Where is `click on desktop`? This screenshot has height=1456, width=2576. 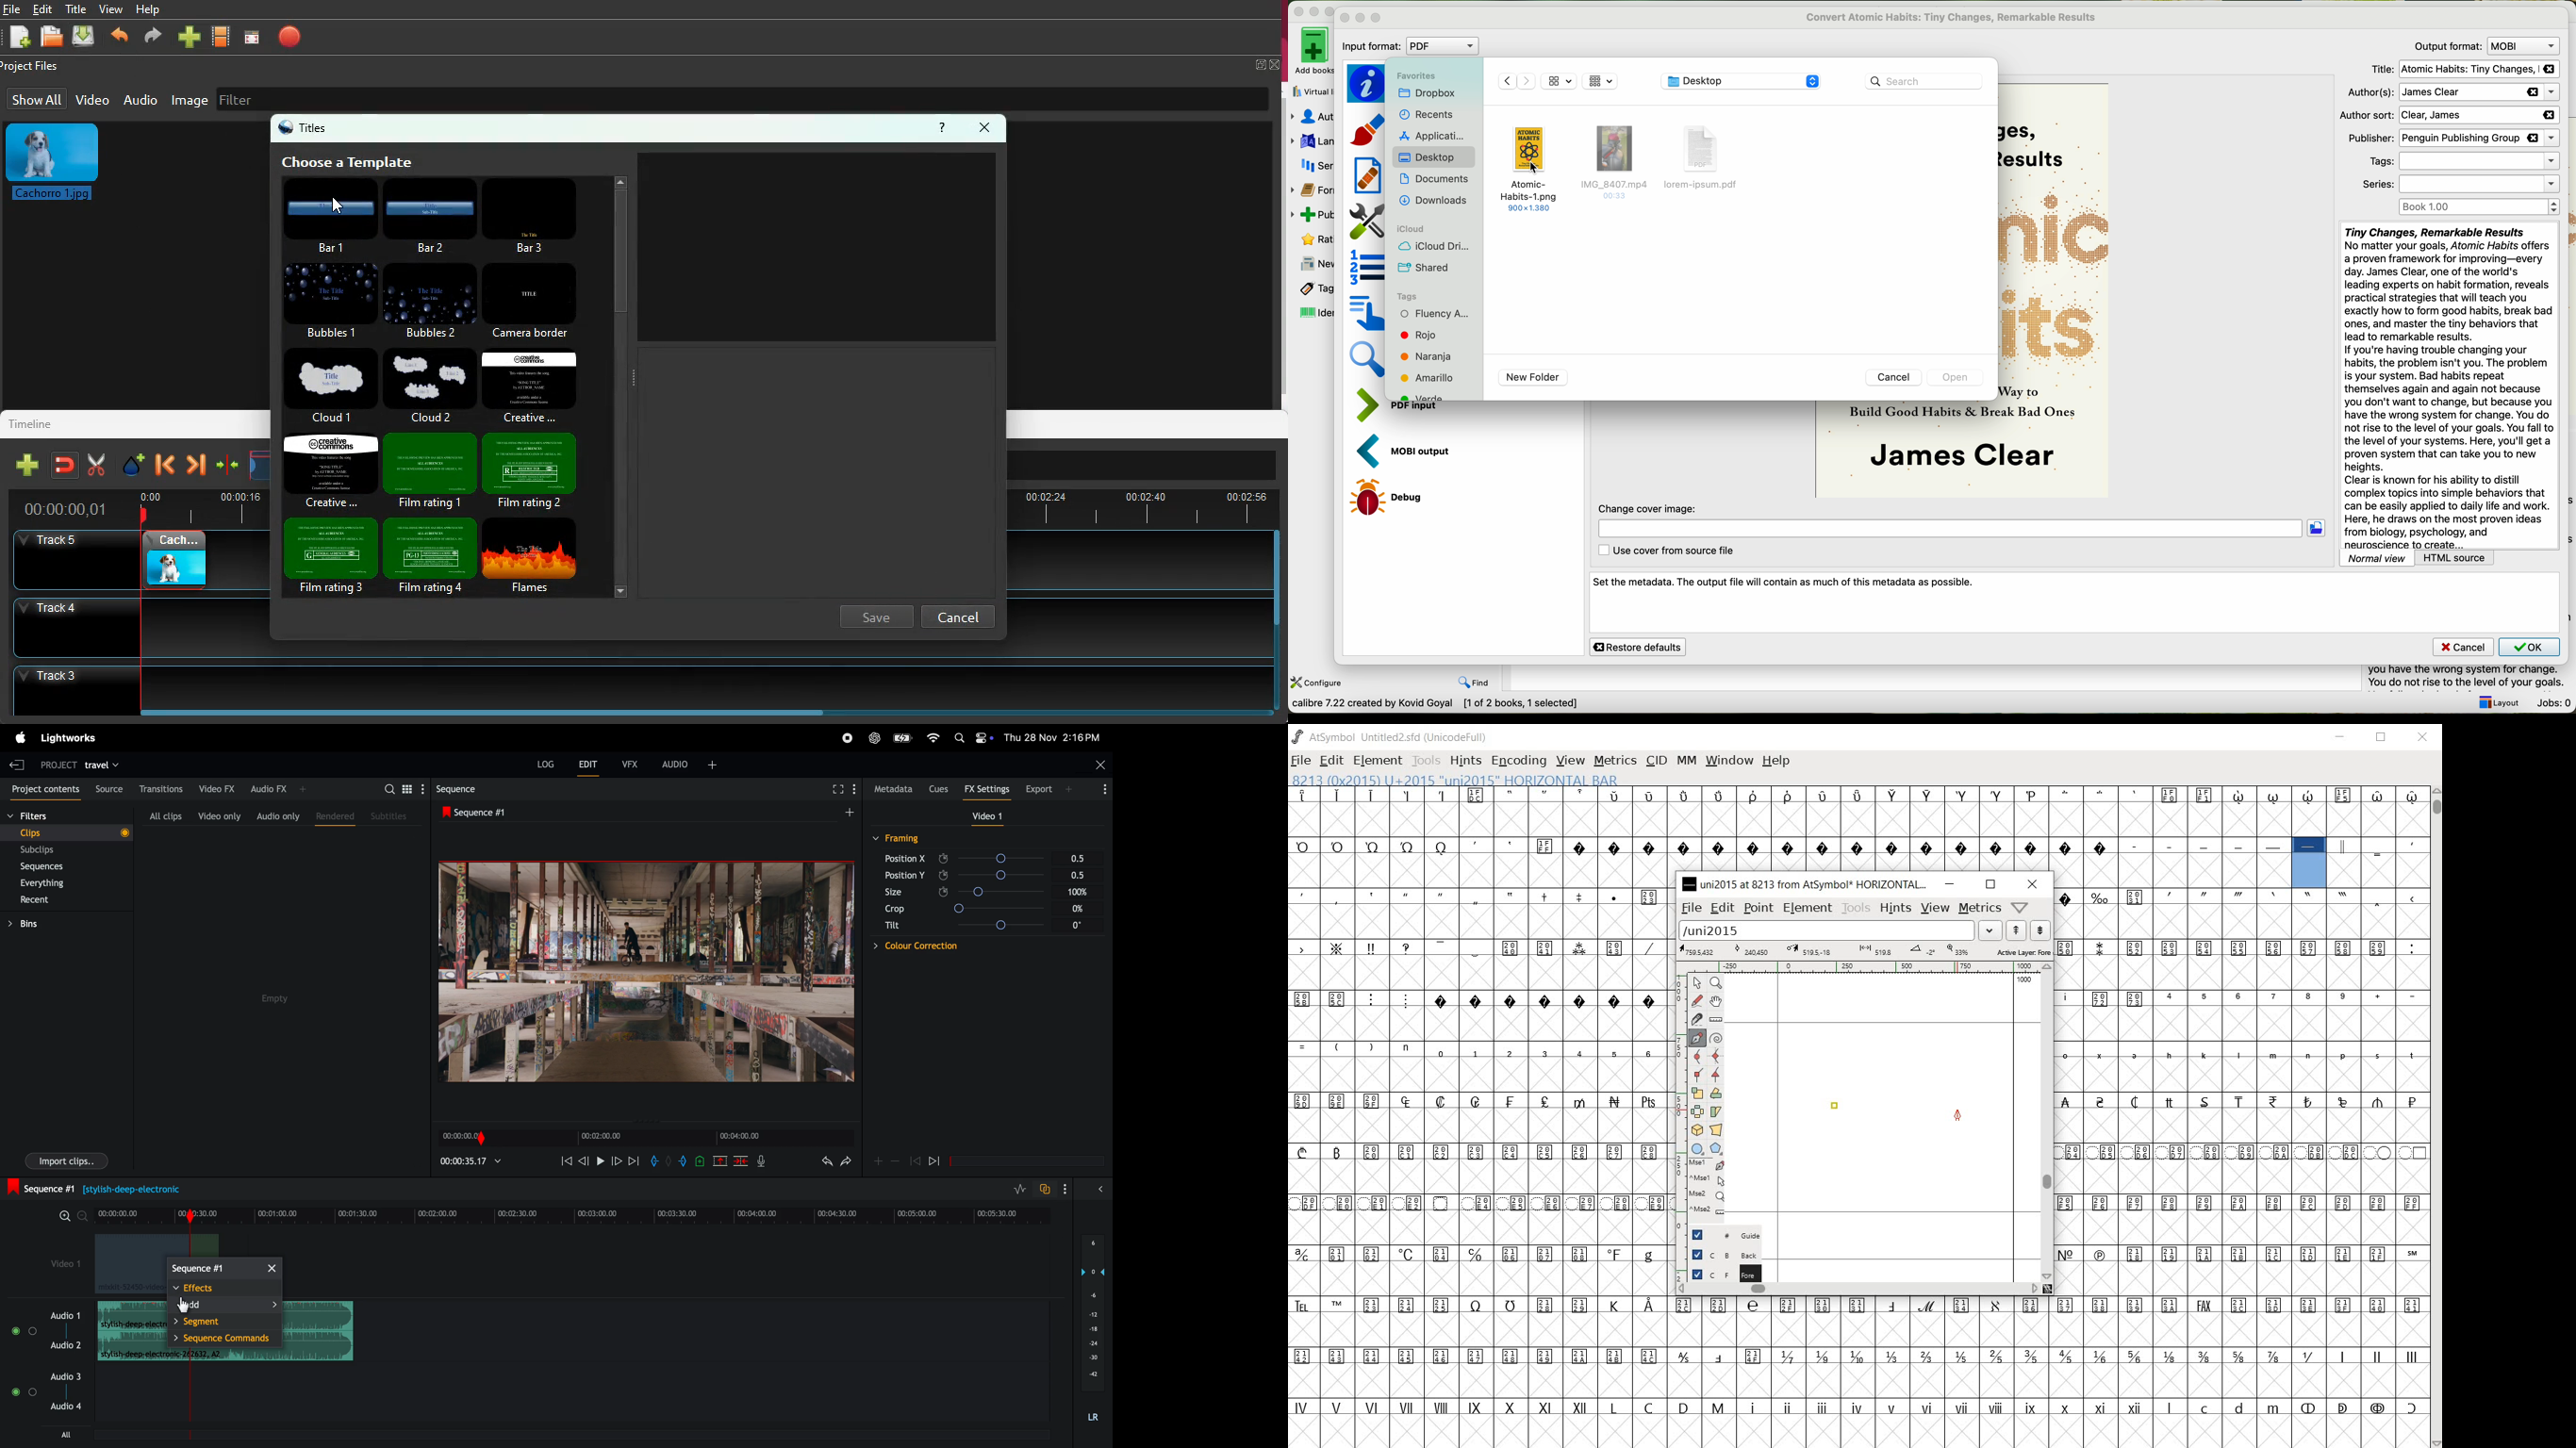 click on desktop is located at coordinates (1427, 161).